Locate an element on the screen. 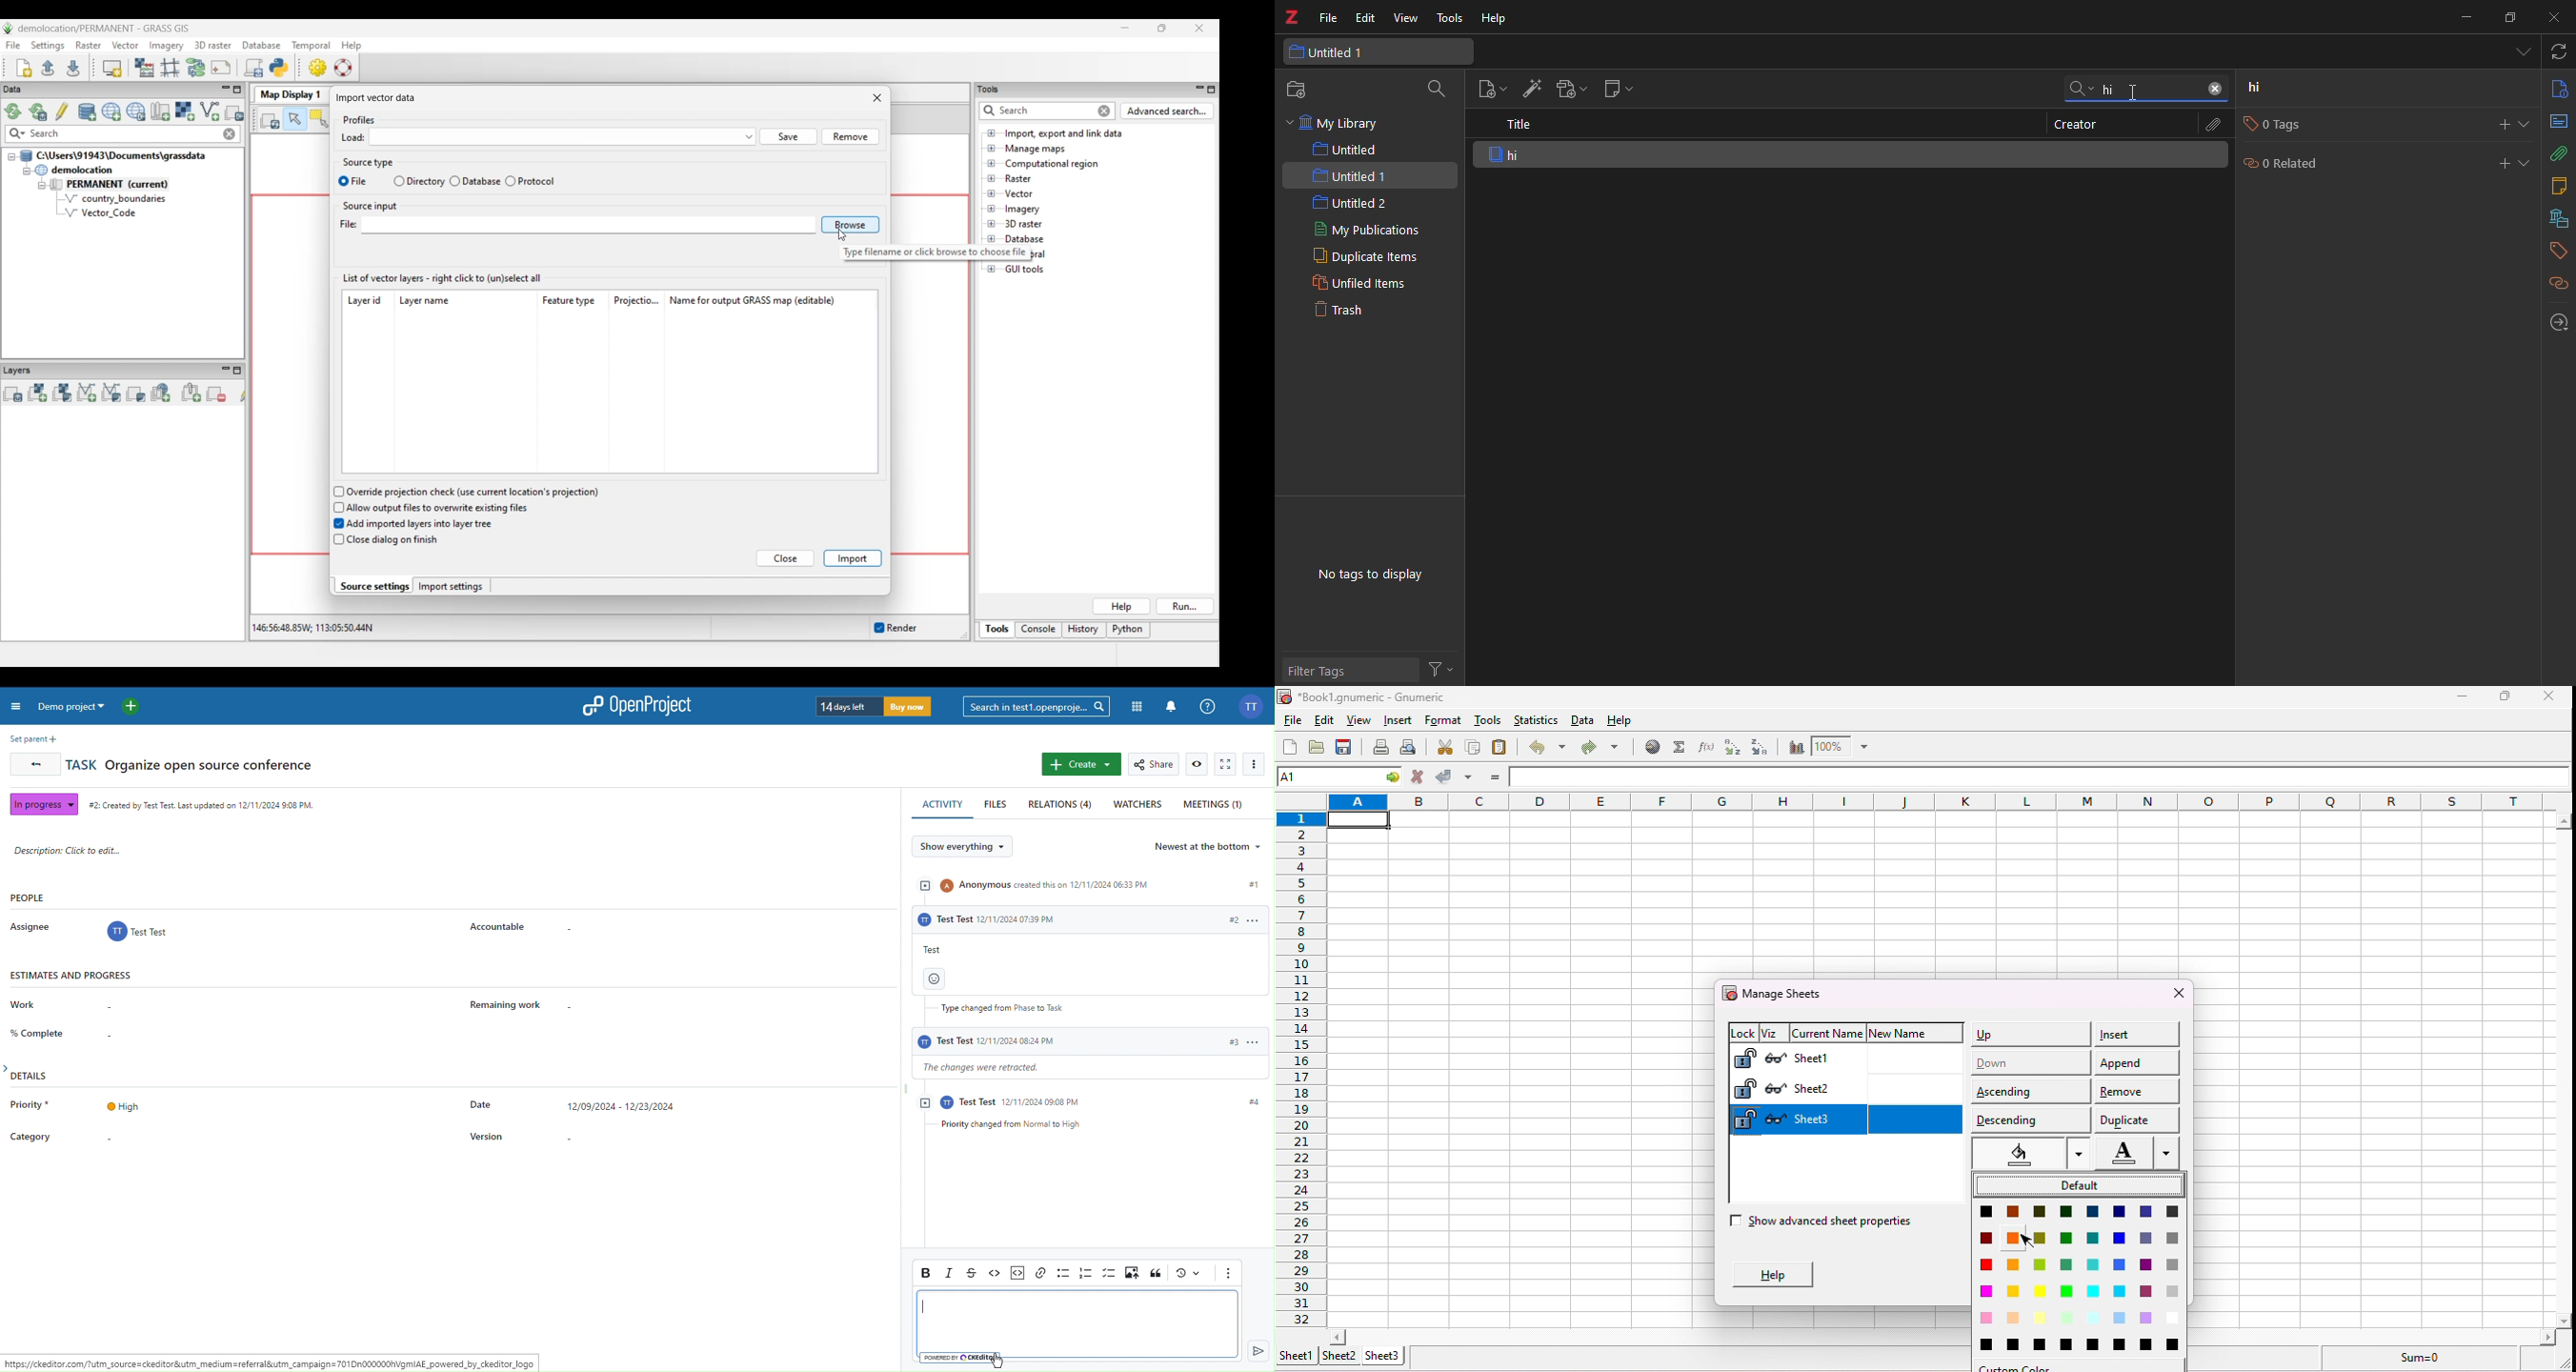 The height and width of the screenshot is (1372, 2576). file is located at coordinates (1292, 719).